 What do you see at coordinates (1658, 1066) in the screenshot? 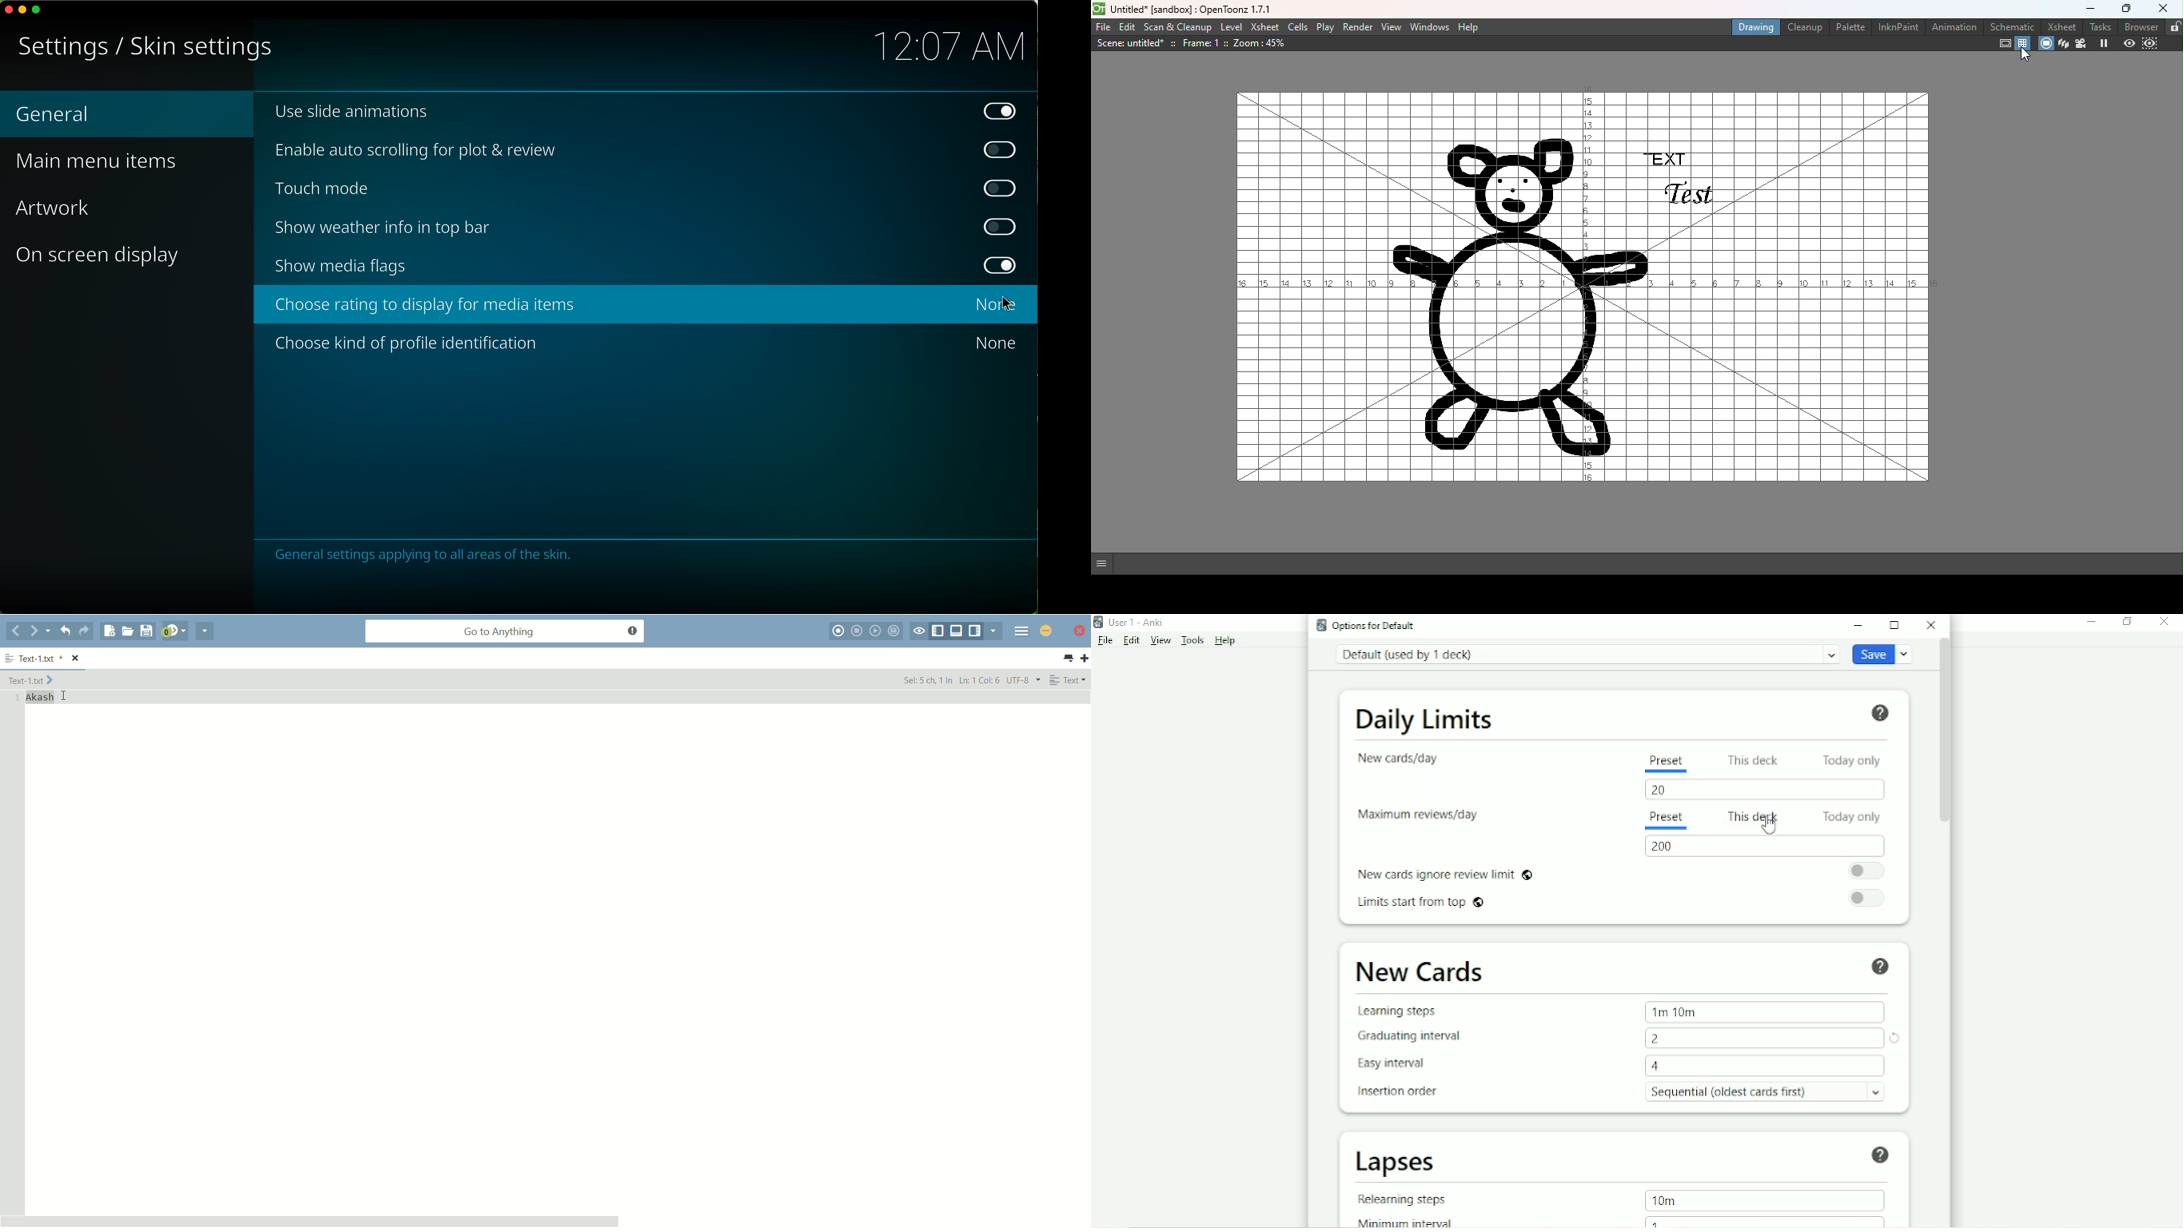
I see `4` at bounding box center [1658, 1066].